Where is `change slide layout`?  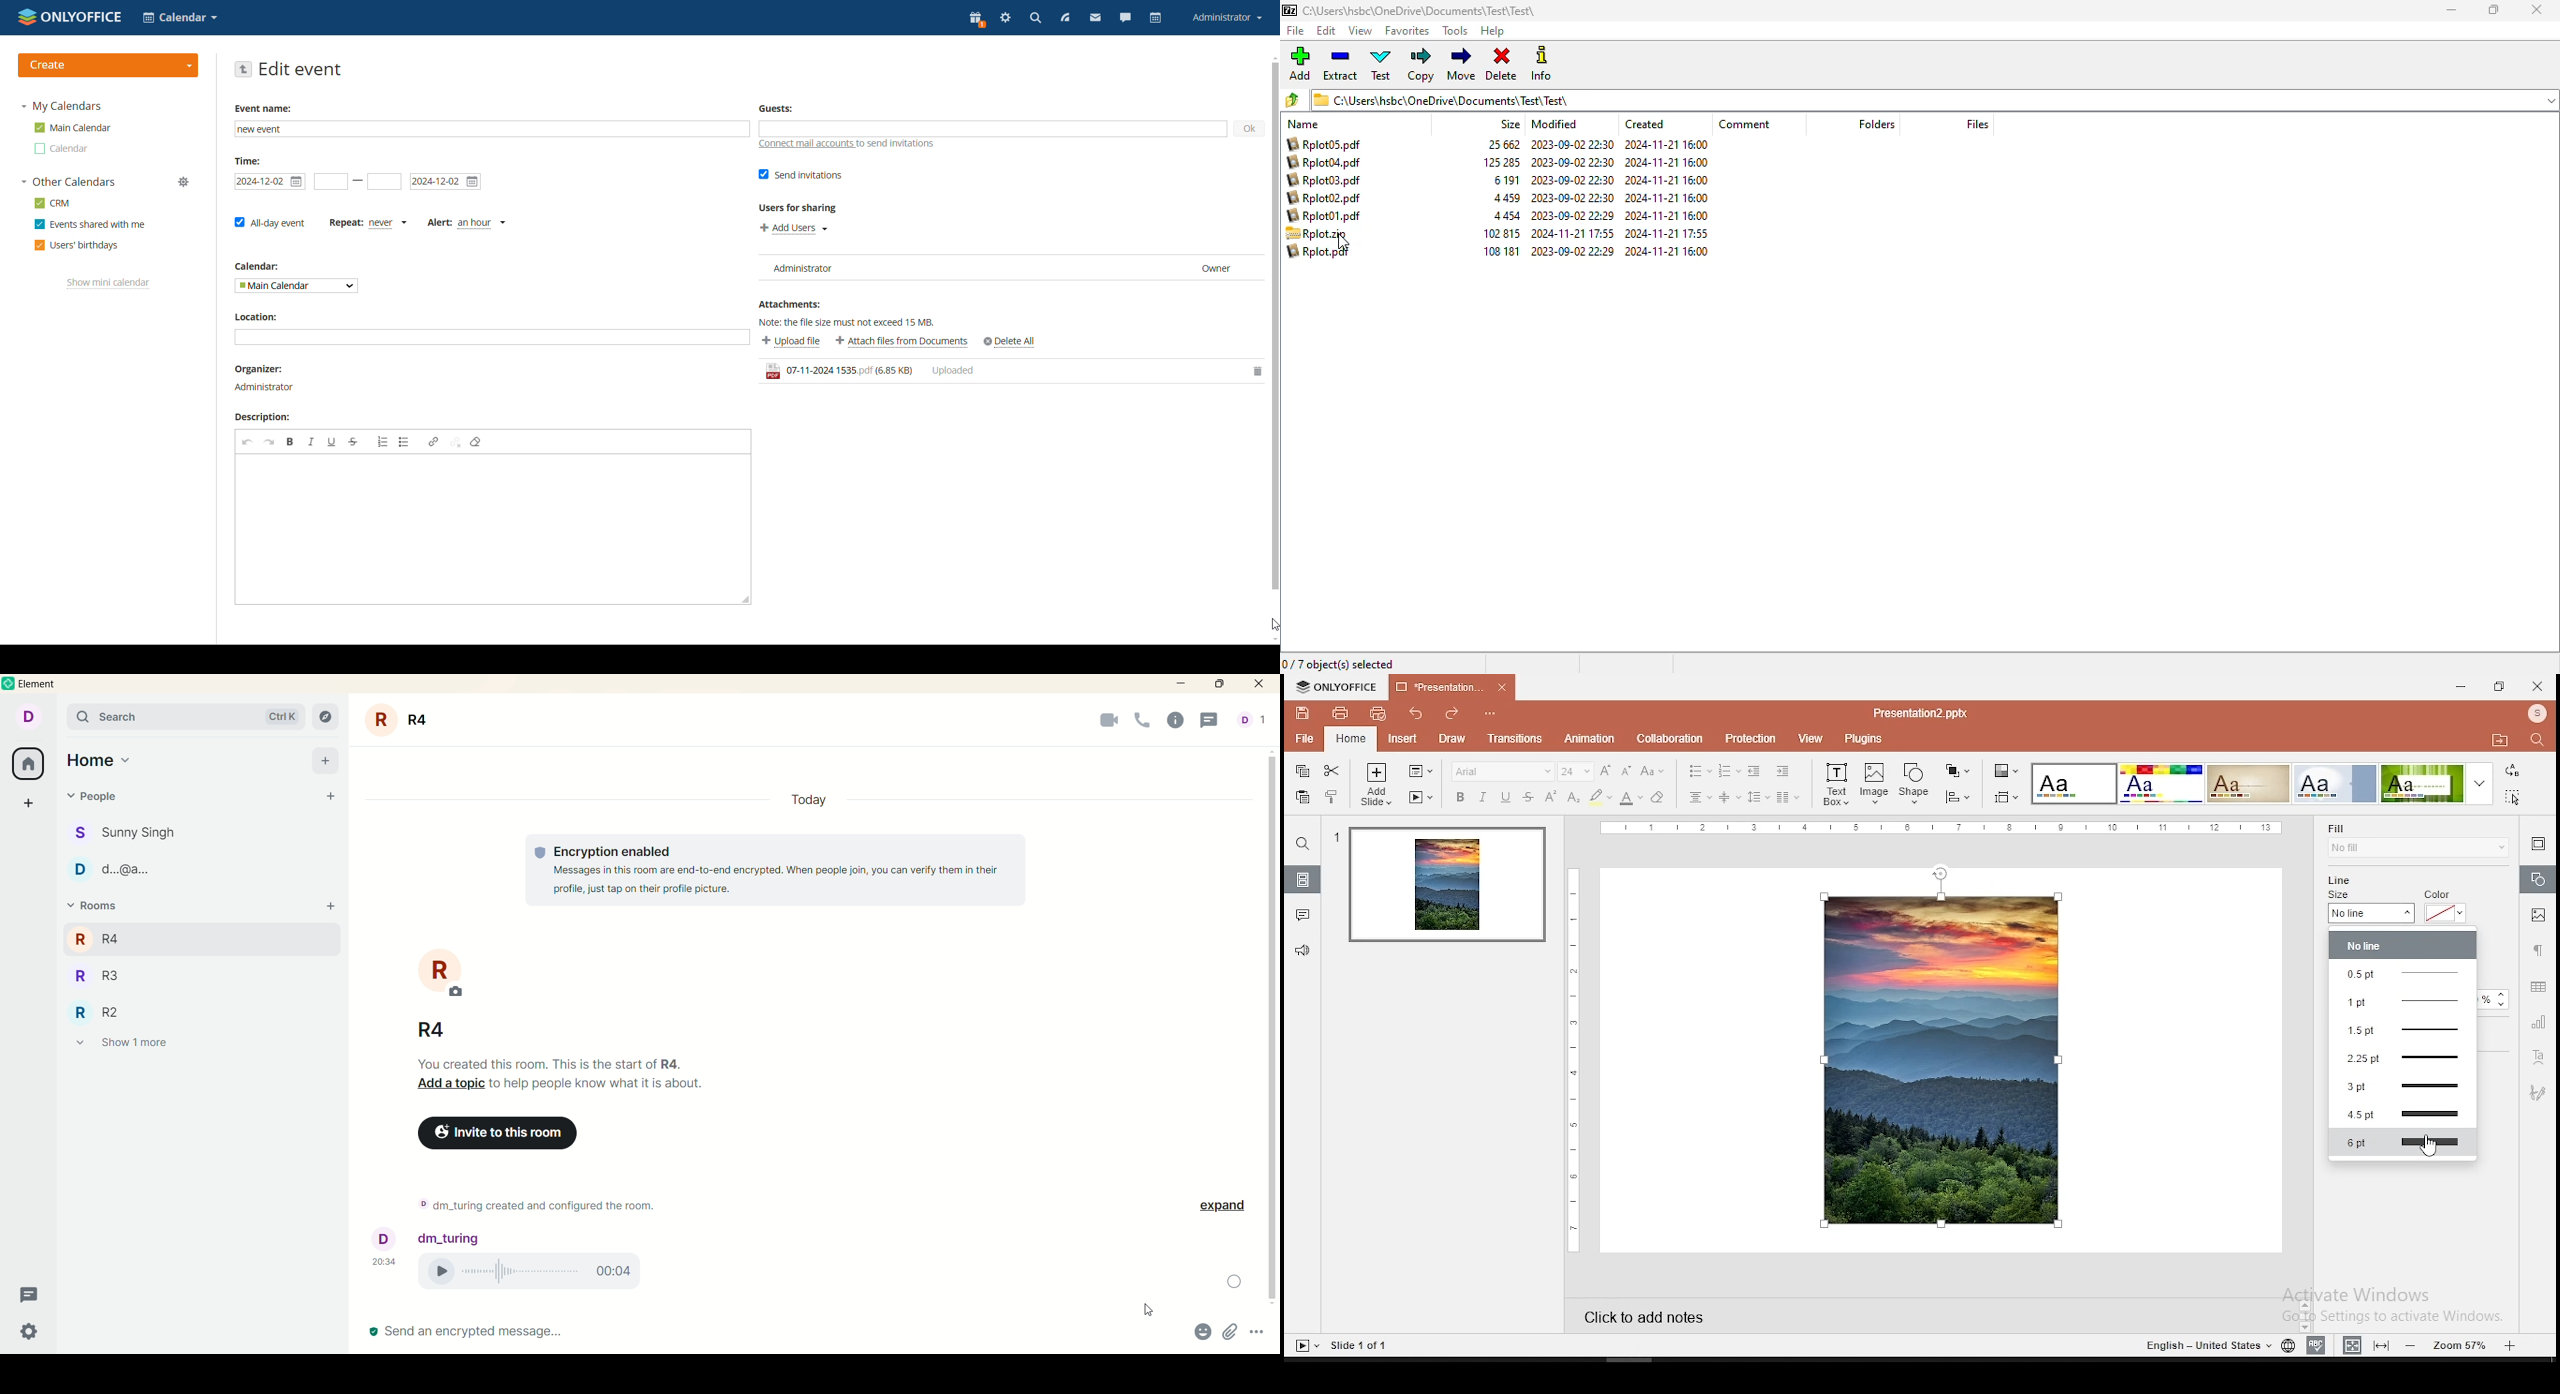 change slide layout is located at coordinates (1419, 771).